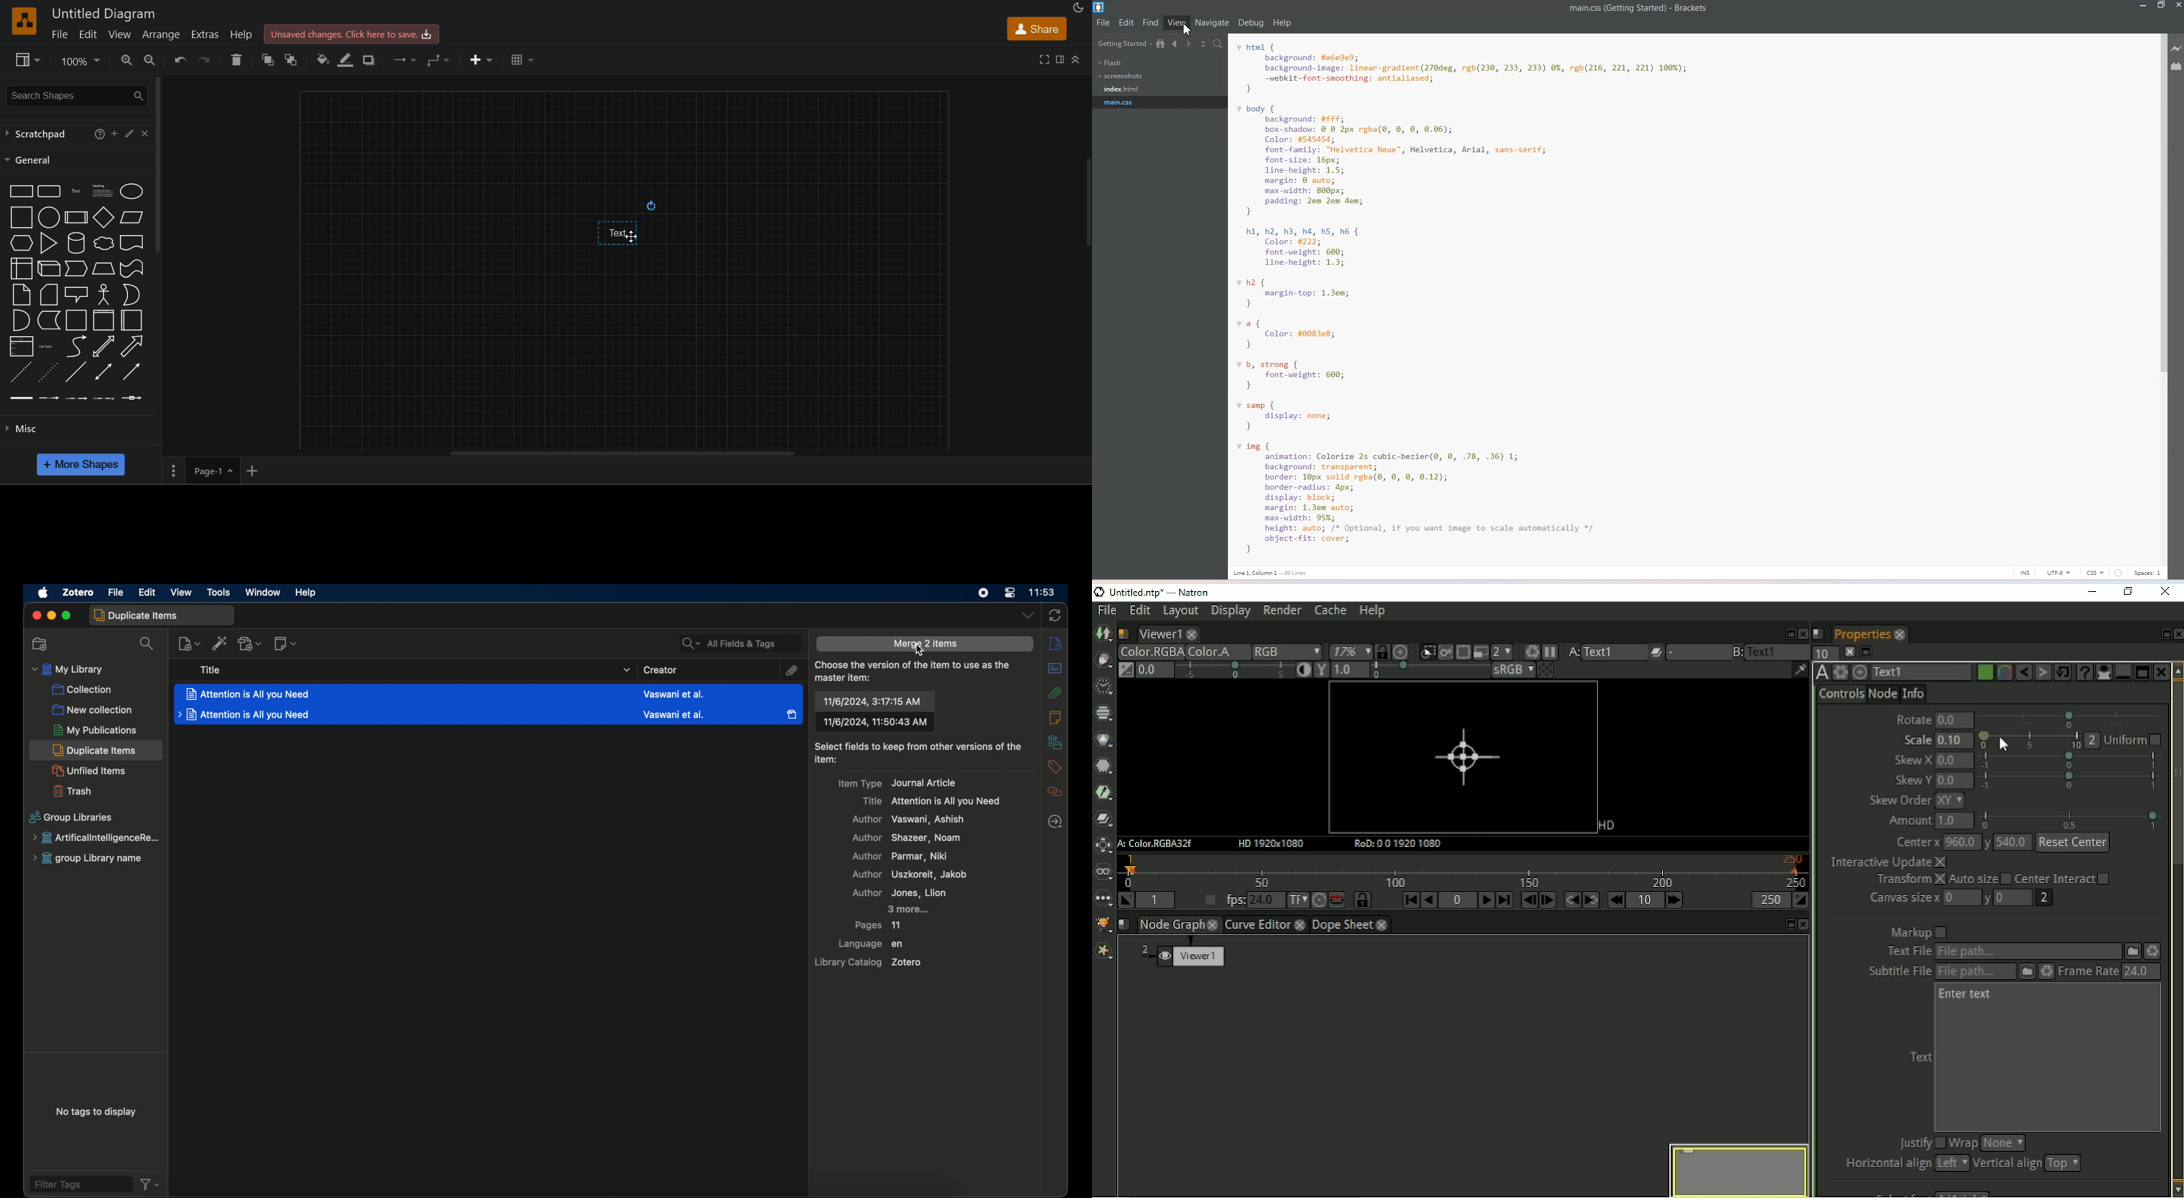 The width and height of the screenshot is (2184, 1204). Describe the element at coordinates (1010, 593) in the screenshot. I see `control center` at that location.